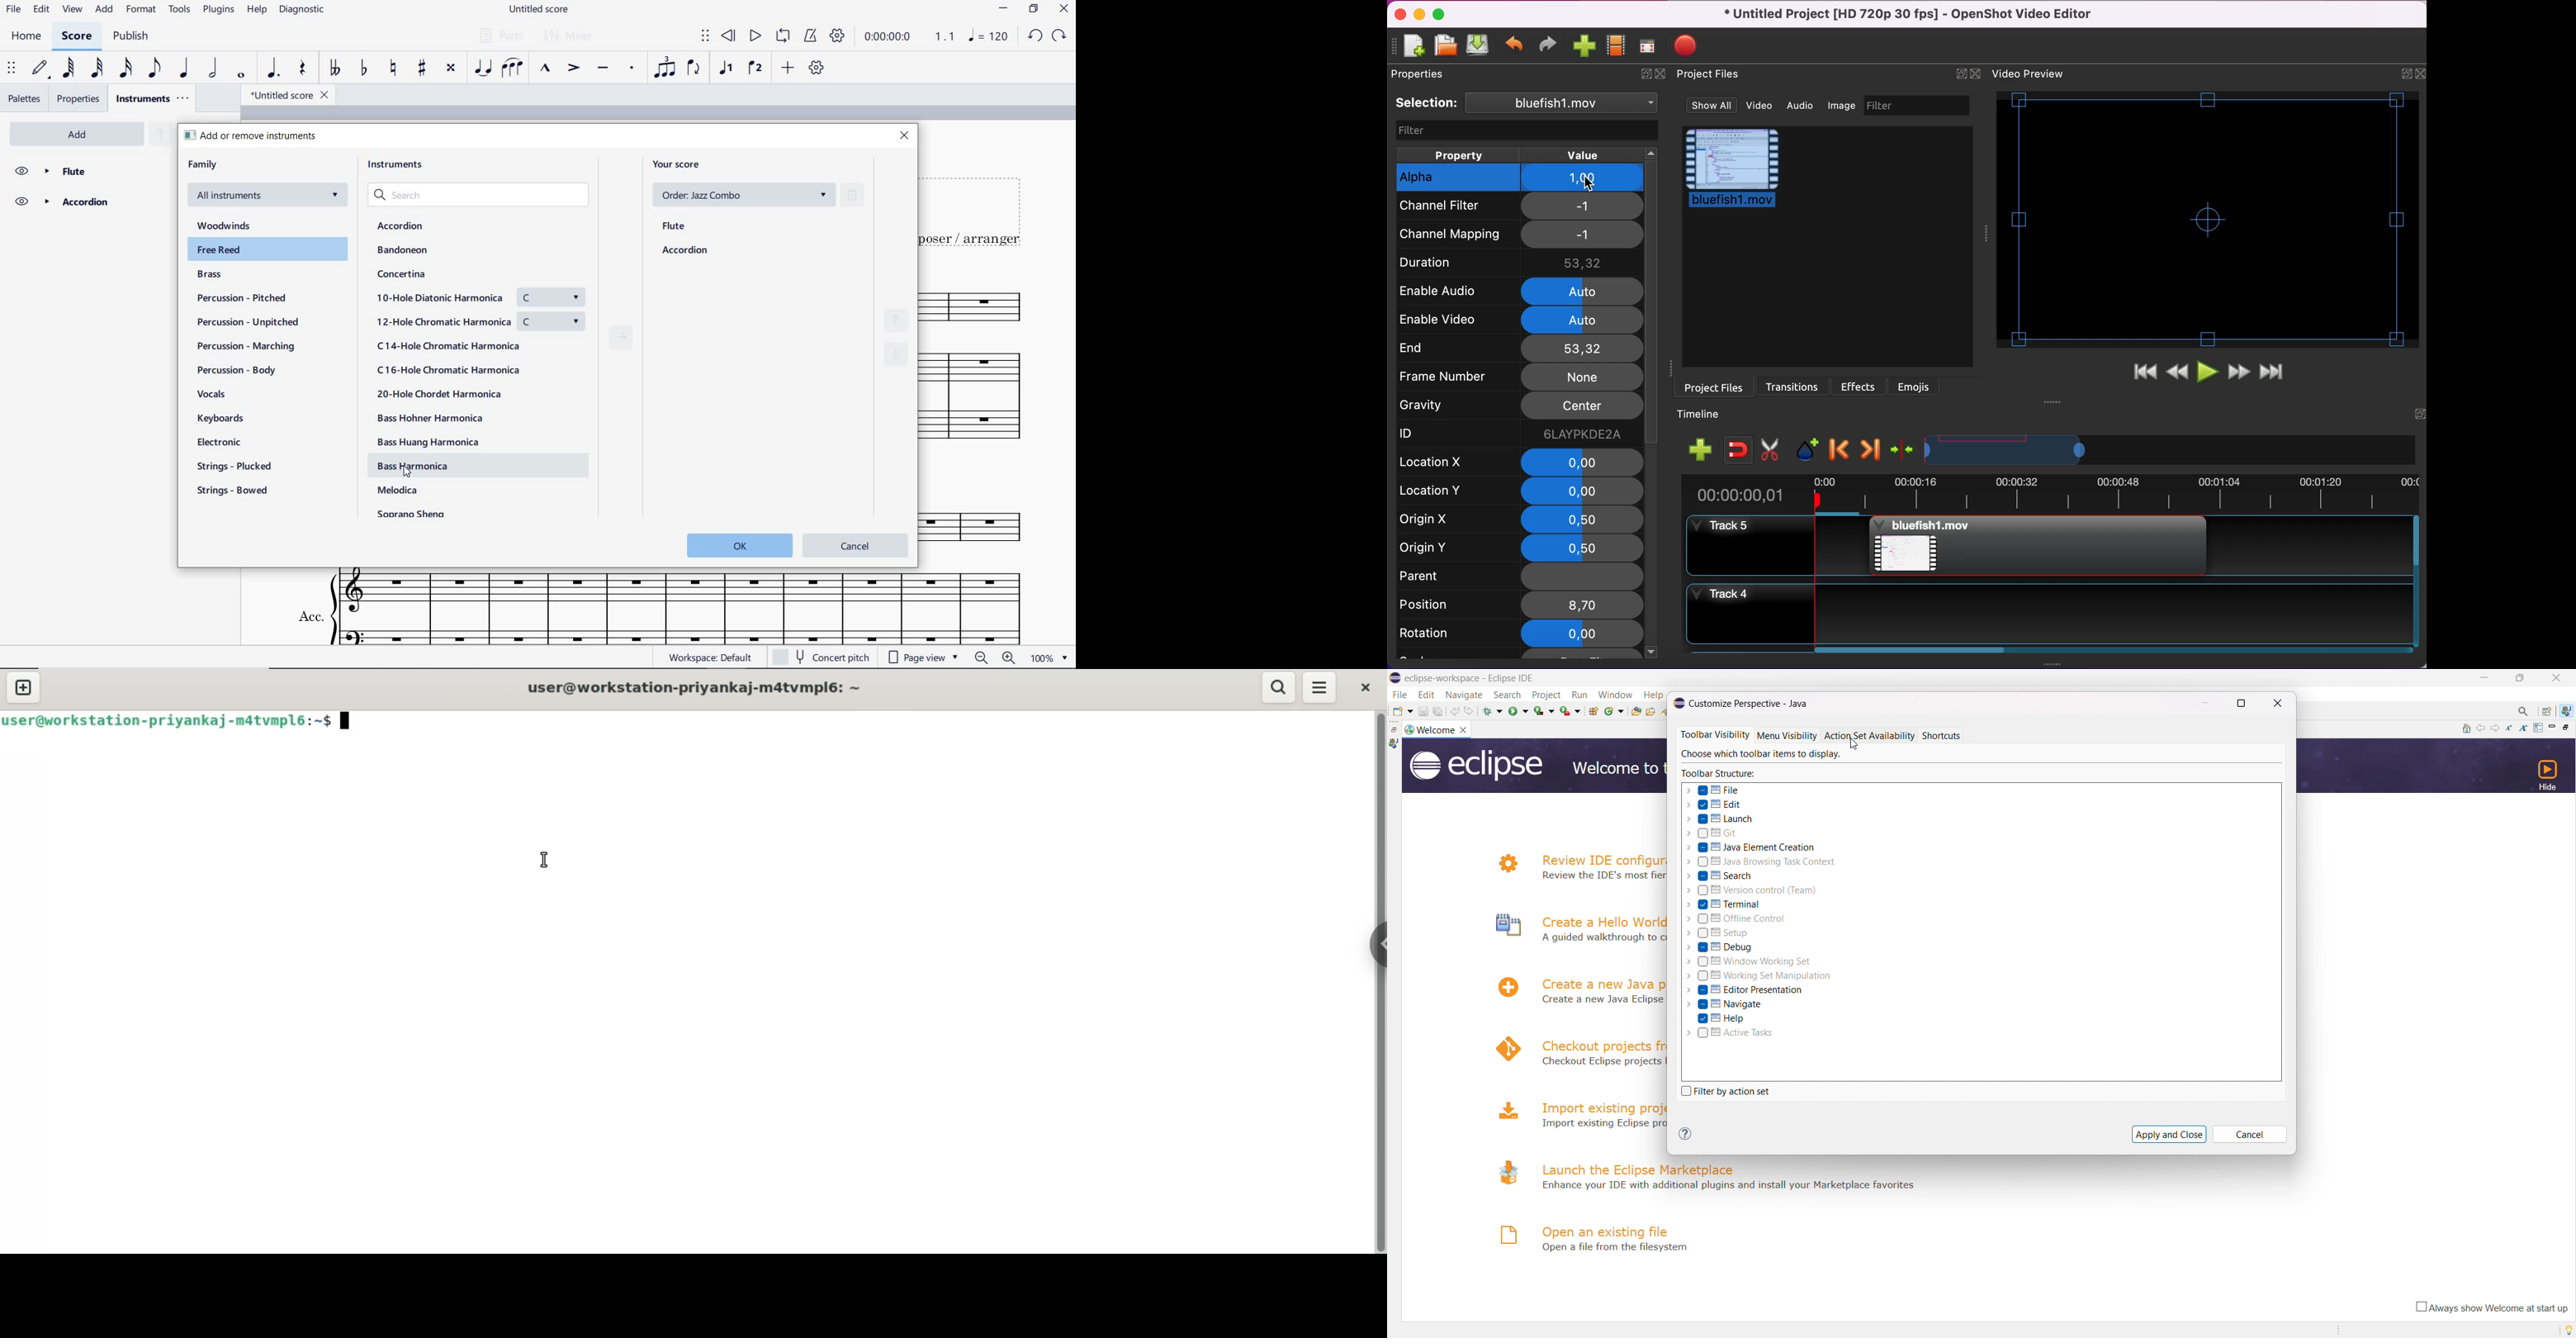 The image size is (2576, 1344). I want to click on 10-Hole Diatonic Harmonica, so click(479, 296).